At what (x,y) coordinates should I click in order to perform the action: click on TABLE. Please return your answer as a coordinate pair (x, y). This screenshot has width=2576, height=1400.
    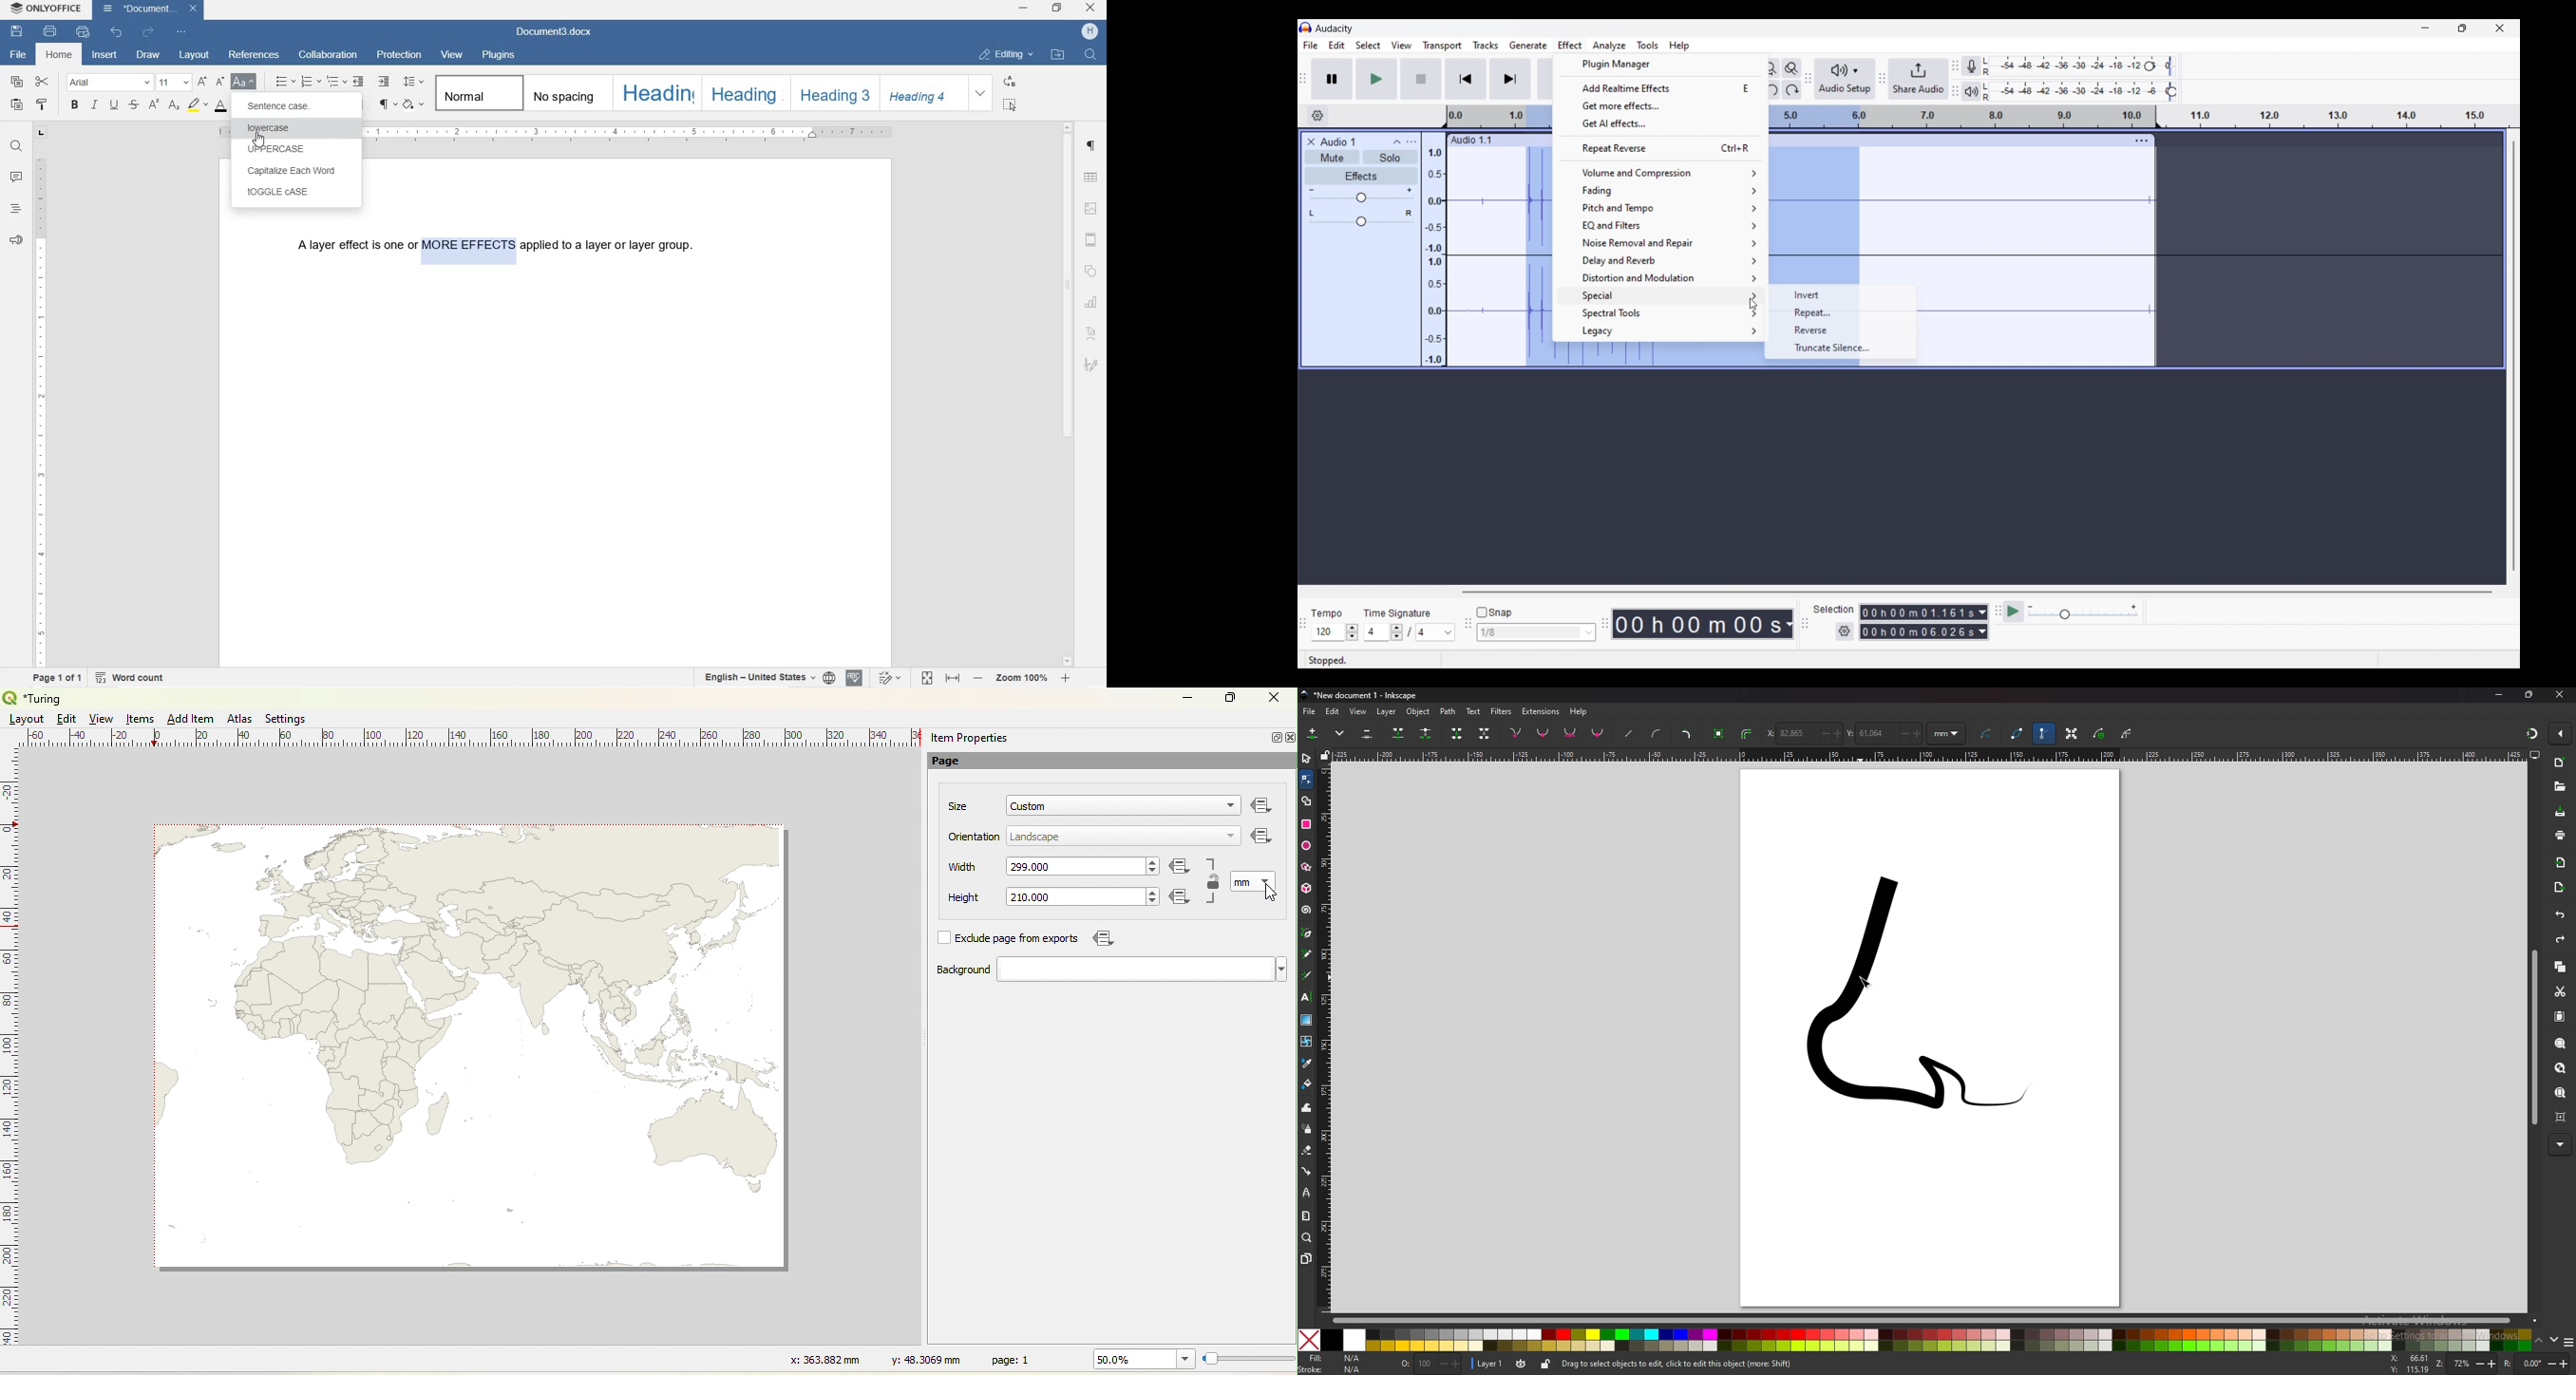
    Looking at the image, I should click on (1091, 178).